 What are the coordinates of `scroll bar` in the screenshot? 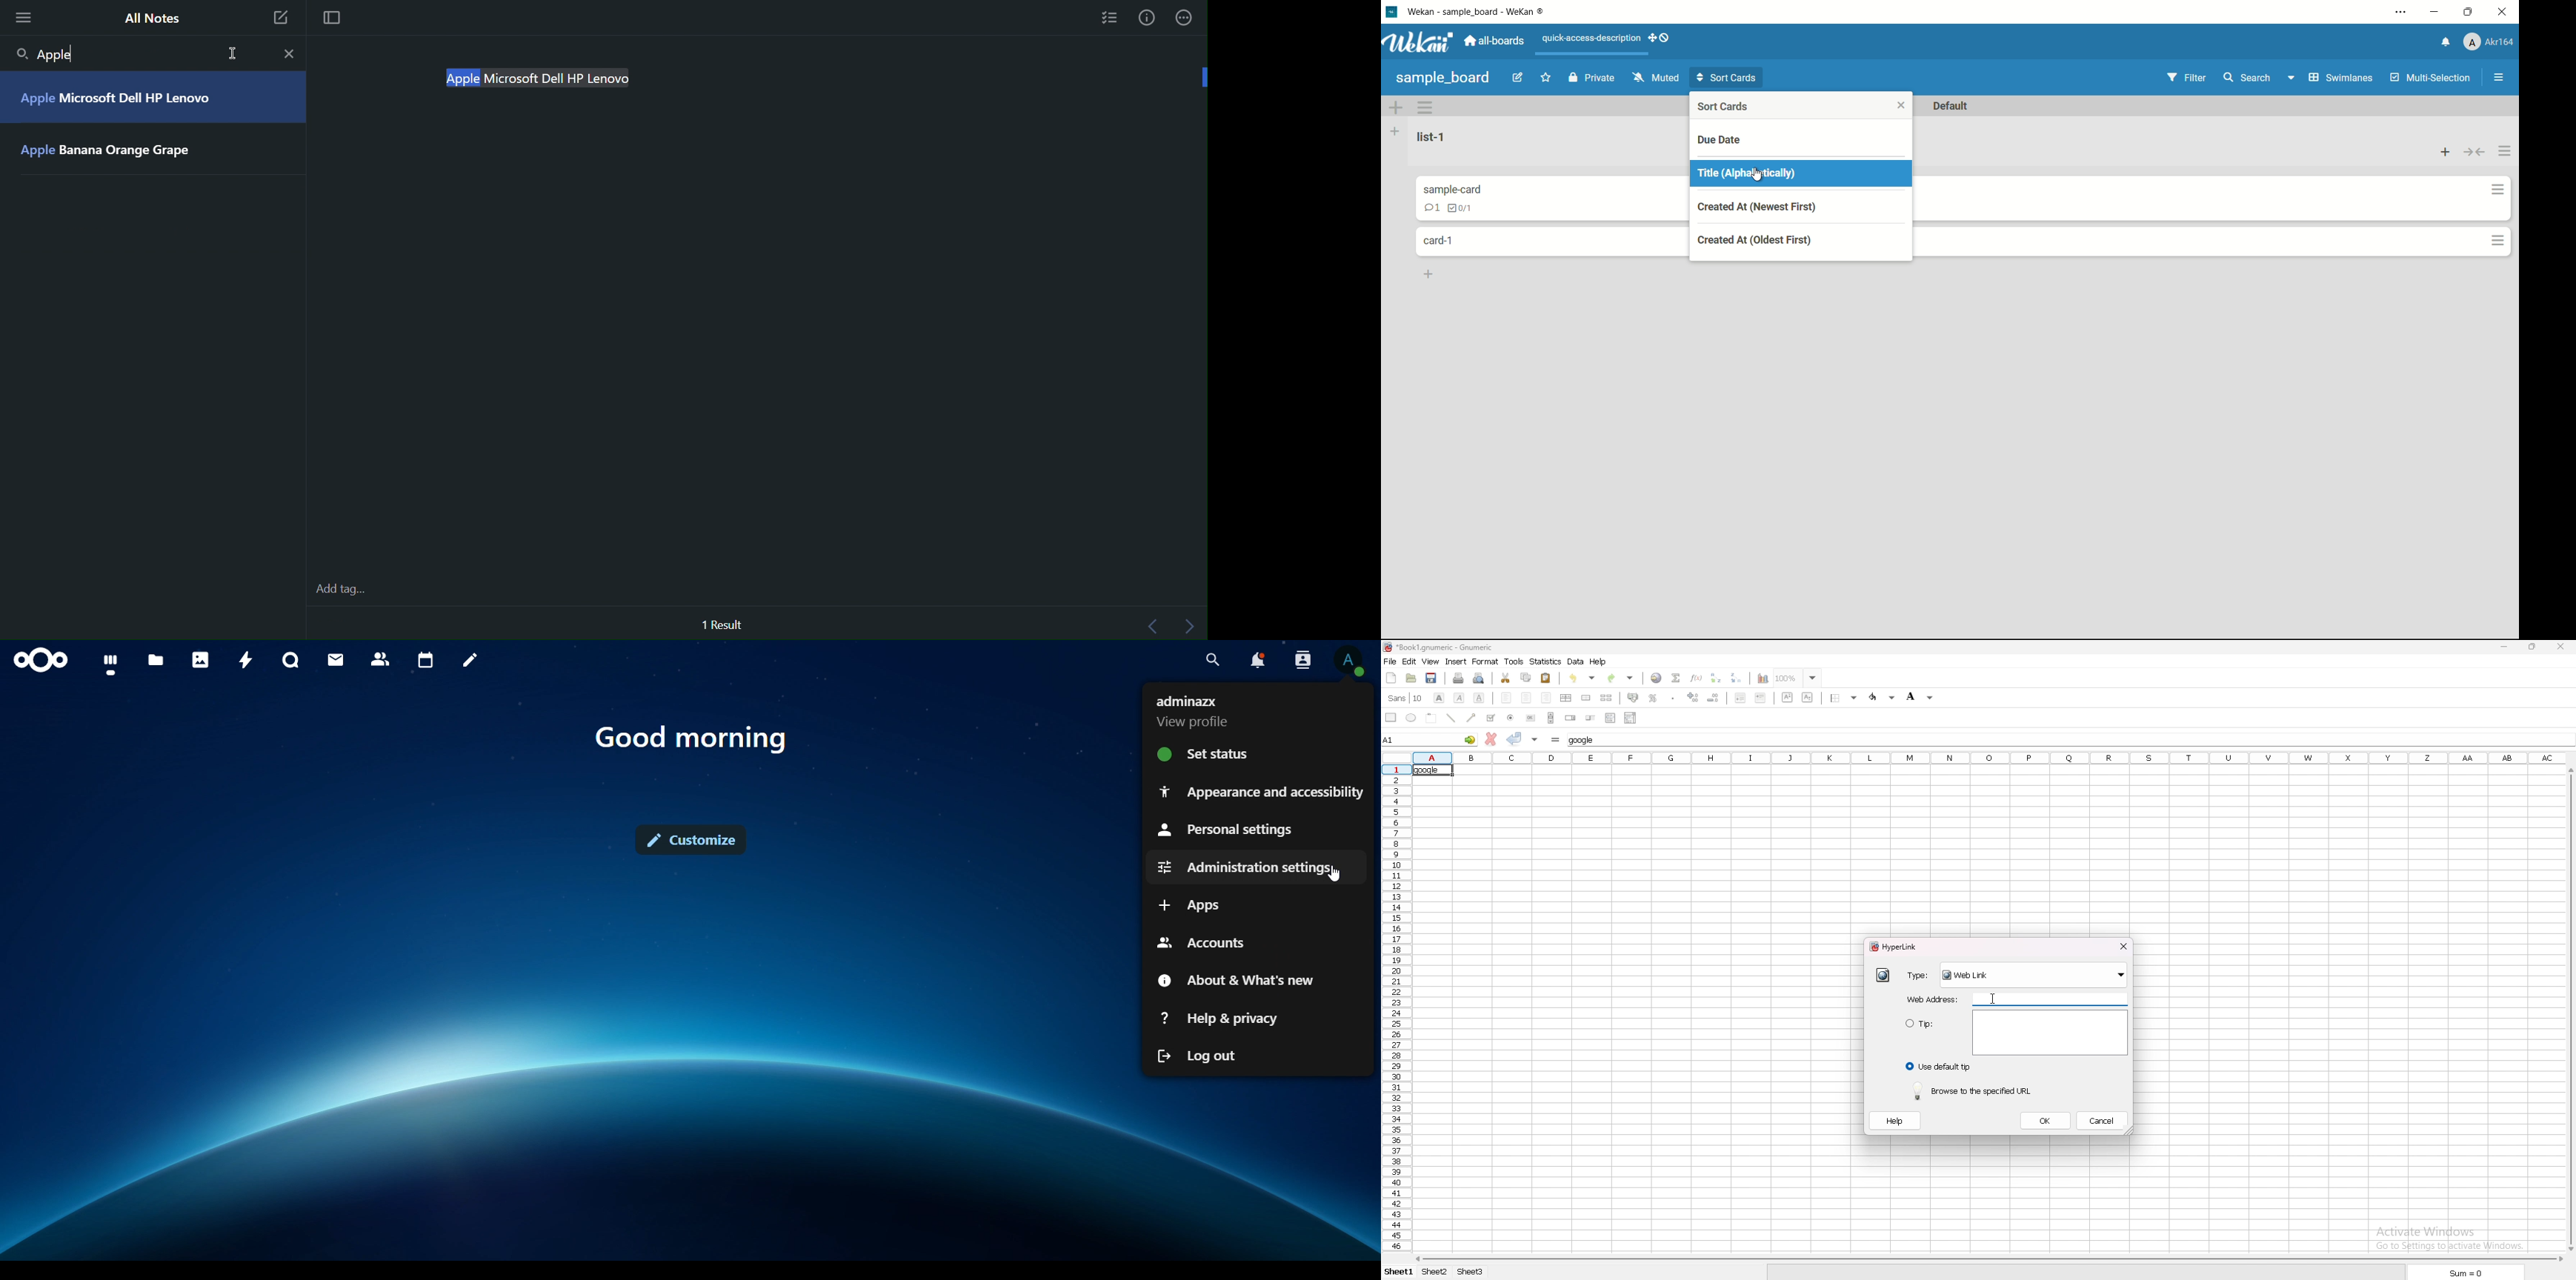 It's located at (1551, 718).